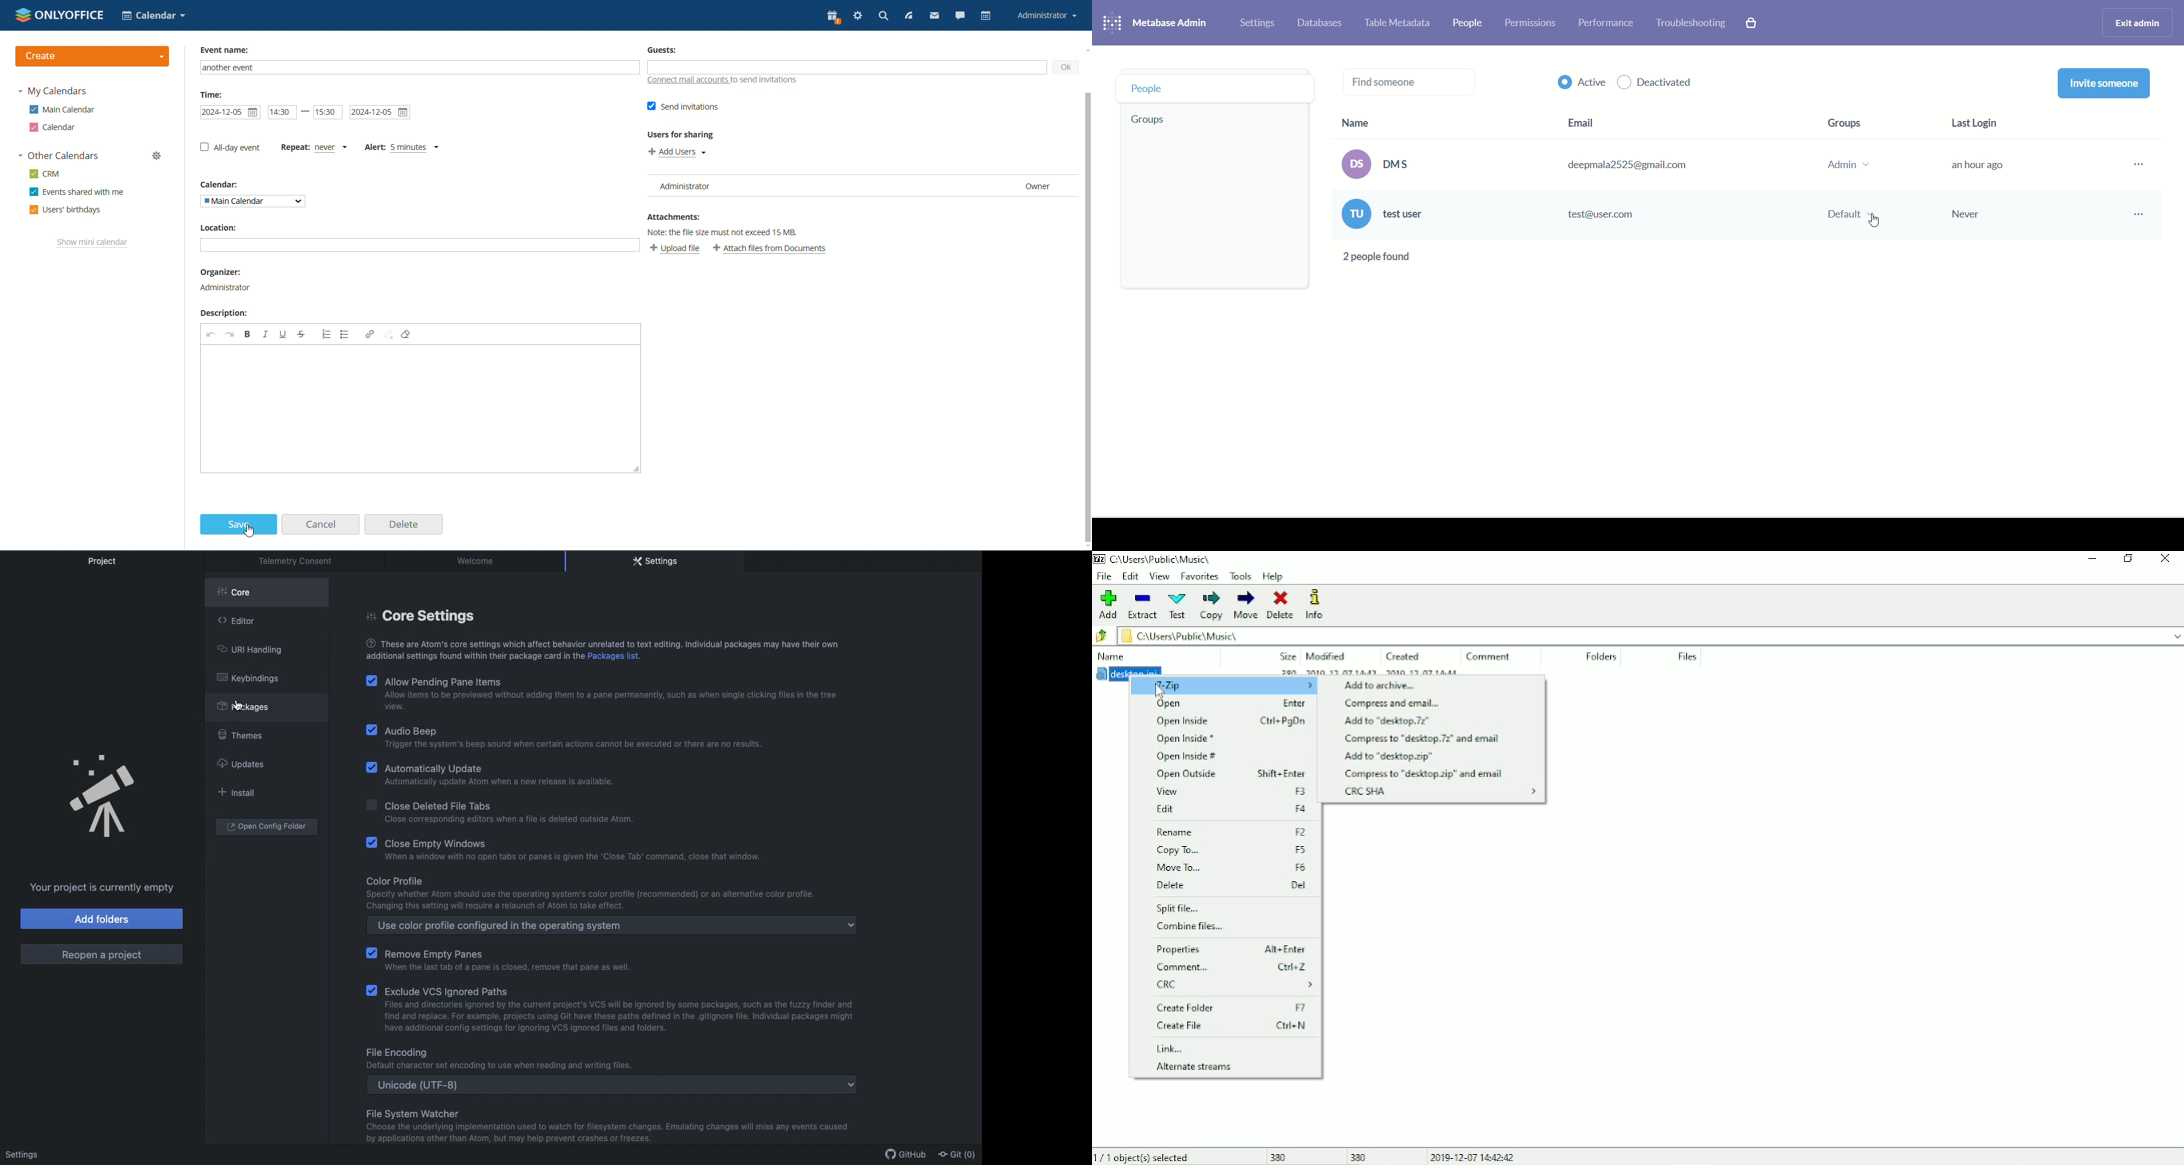 The height and width of the screenshot is (1176, 2184). I want to click on select calendar, so click(154, 15).